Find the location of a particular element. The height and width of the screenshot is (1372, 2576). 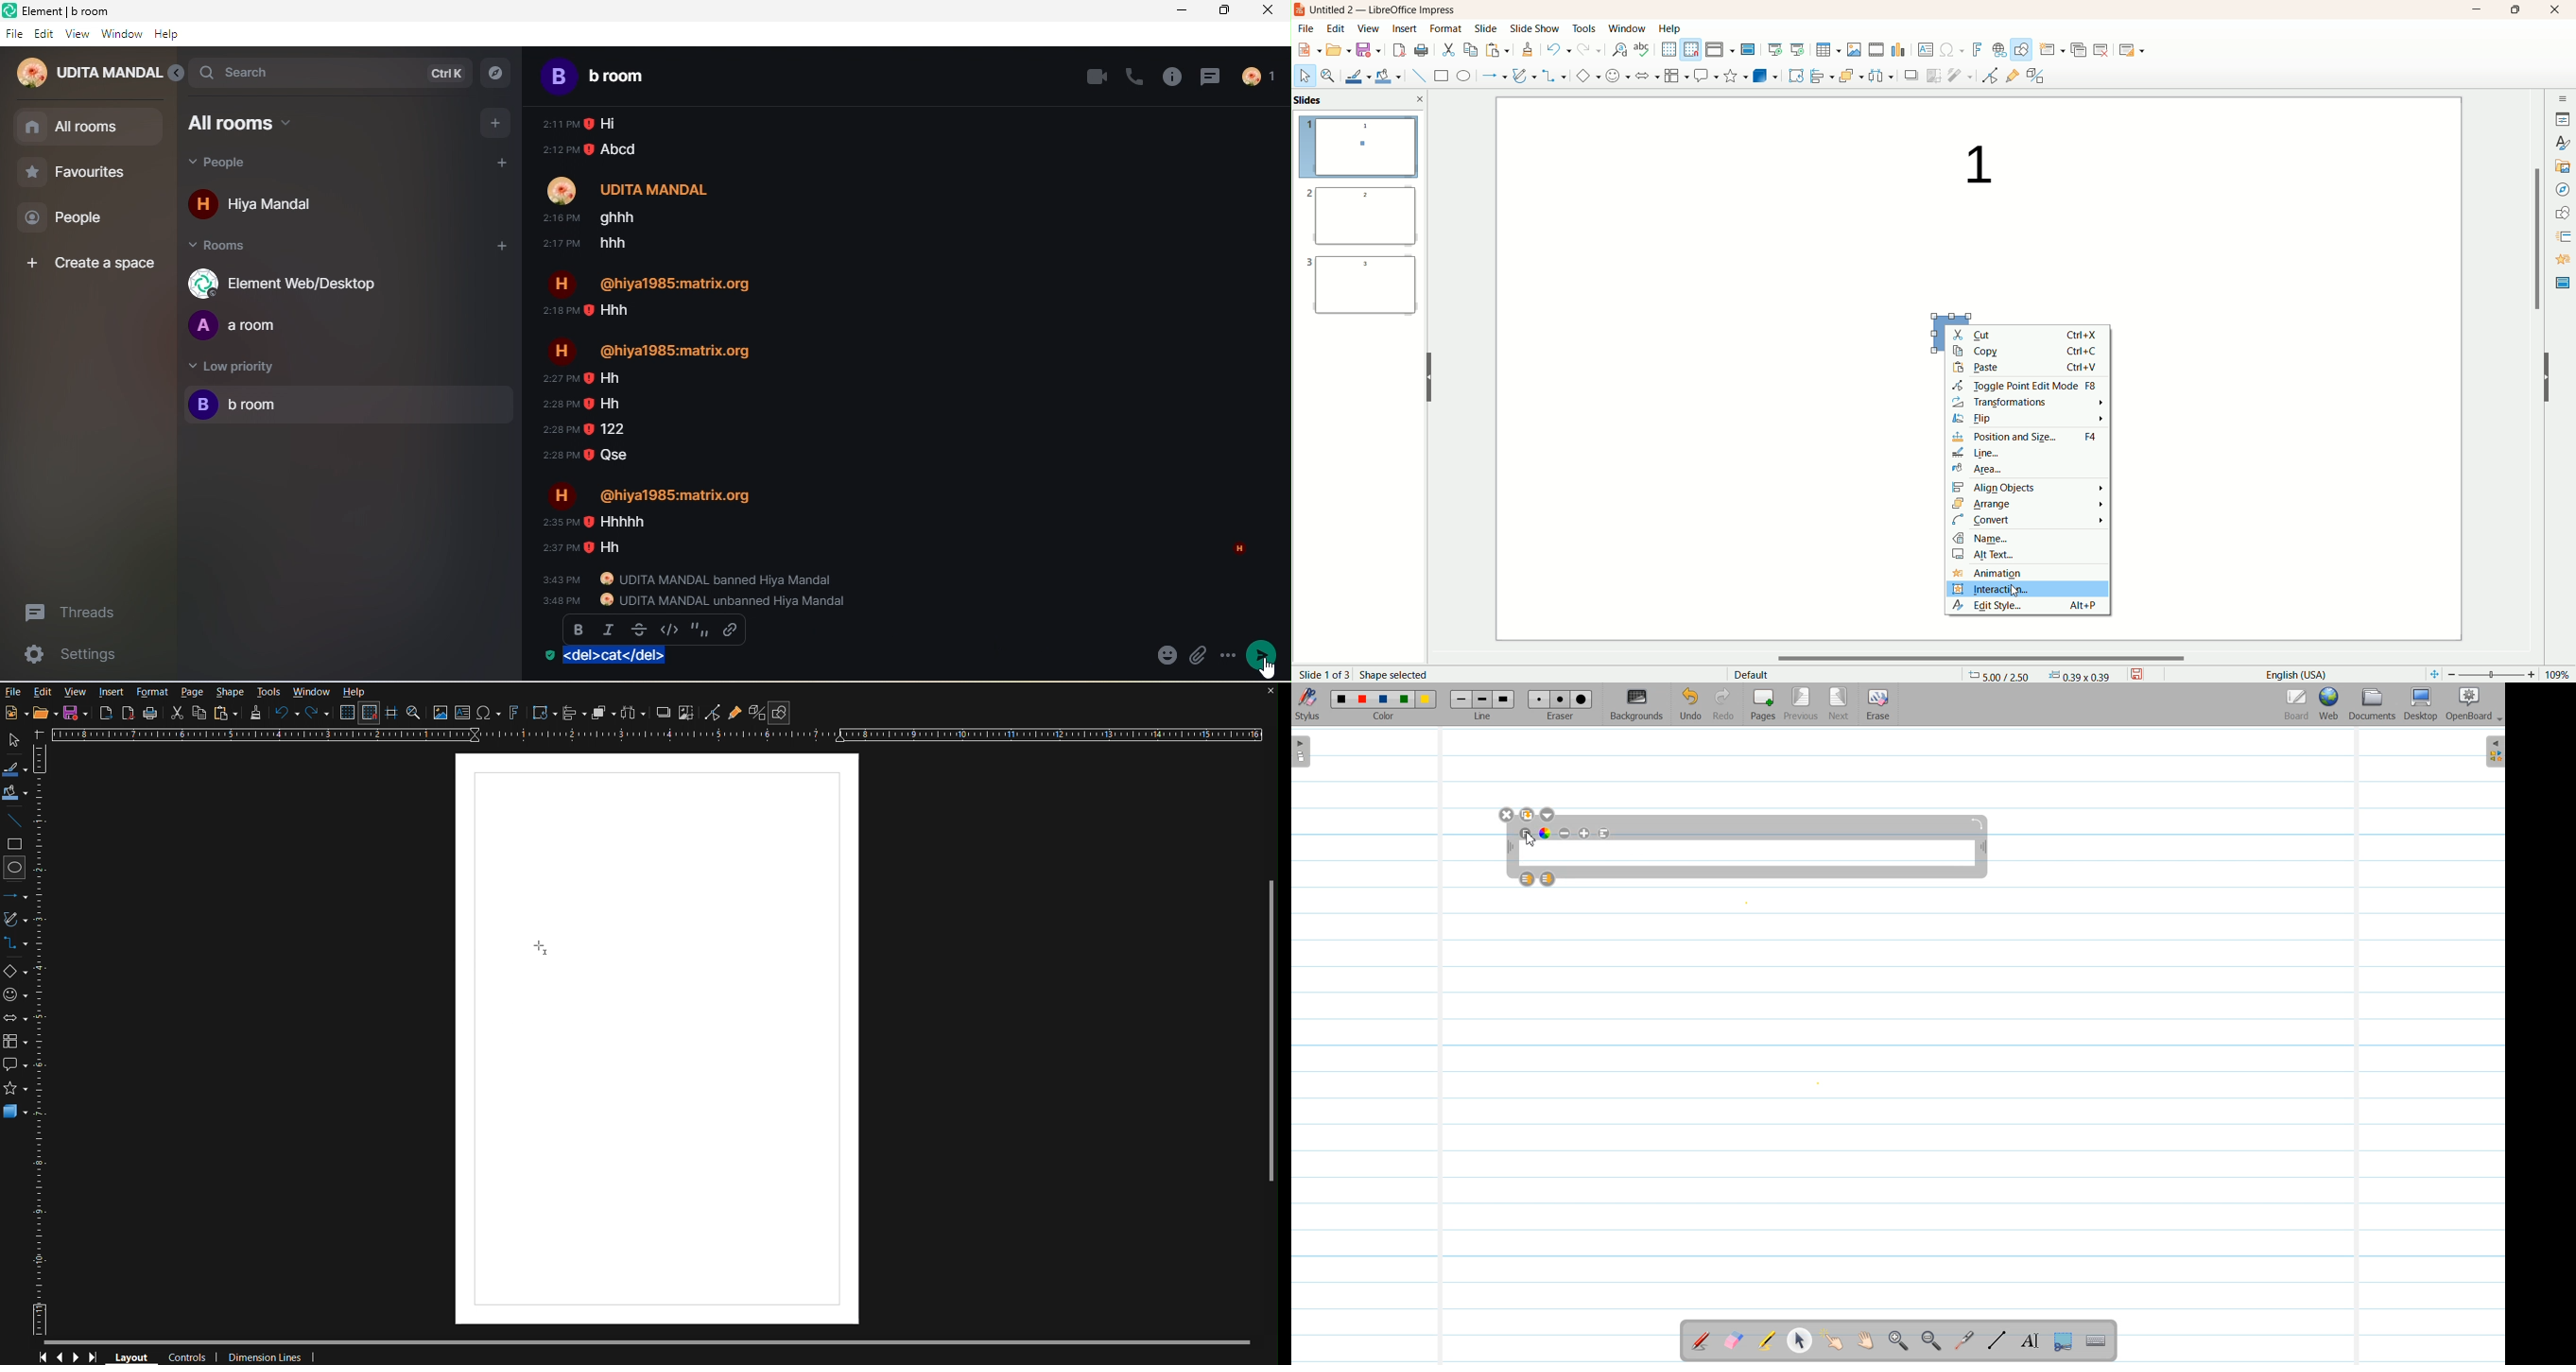

older chat is located at coordinates (900, 358).